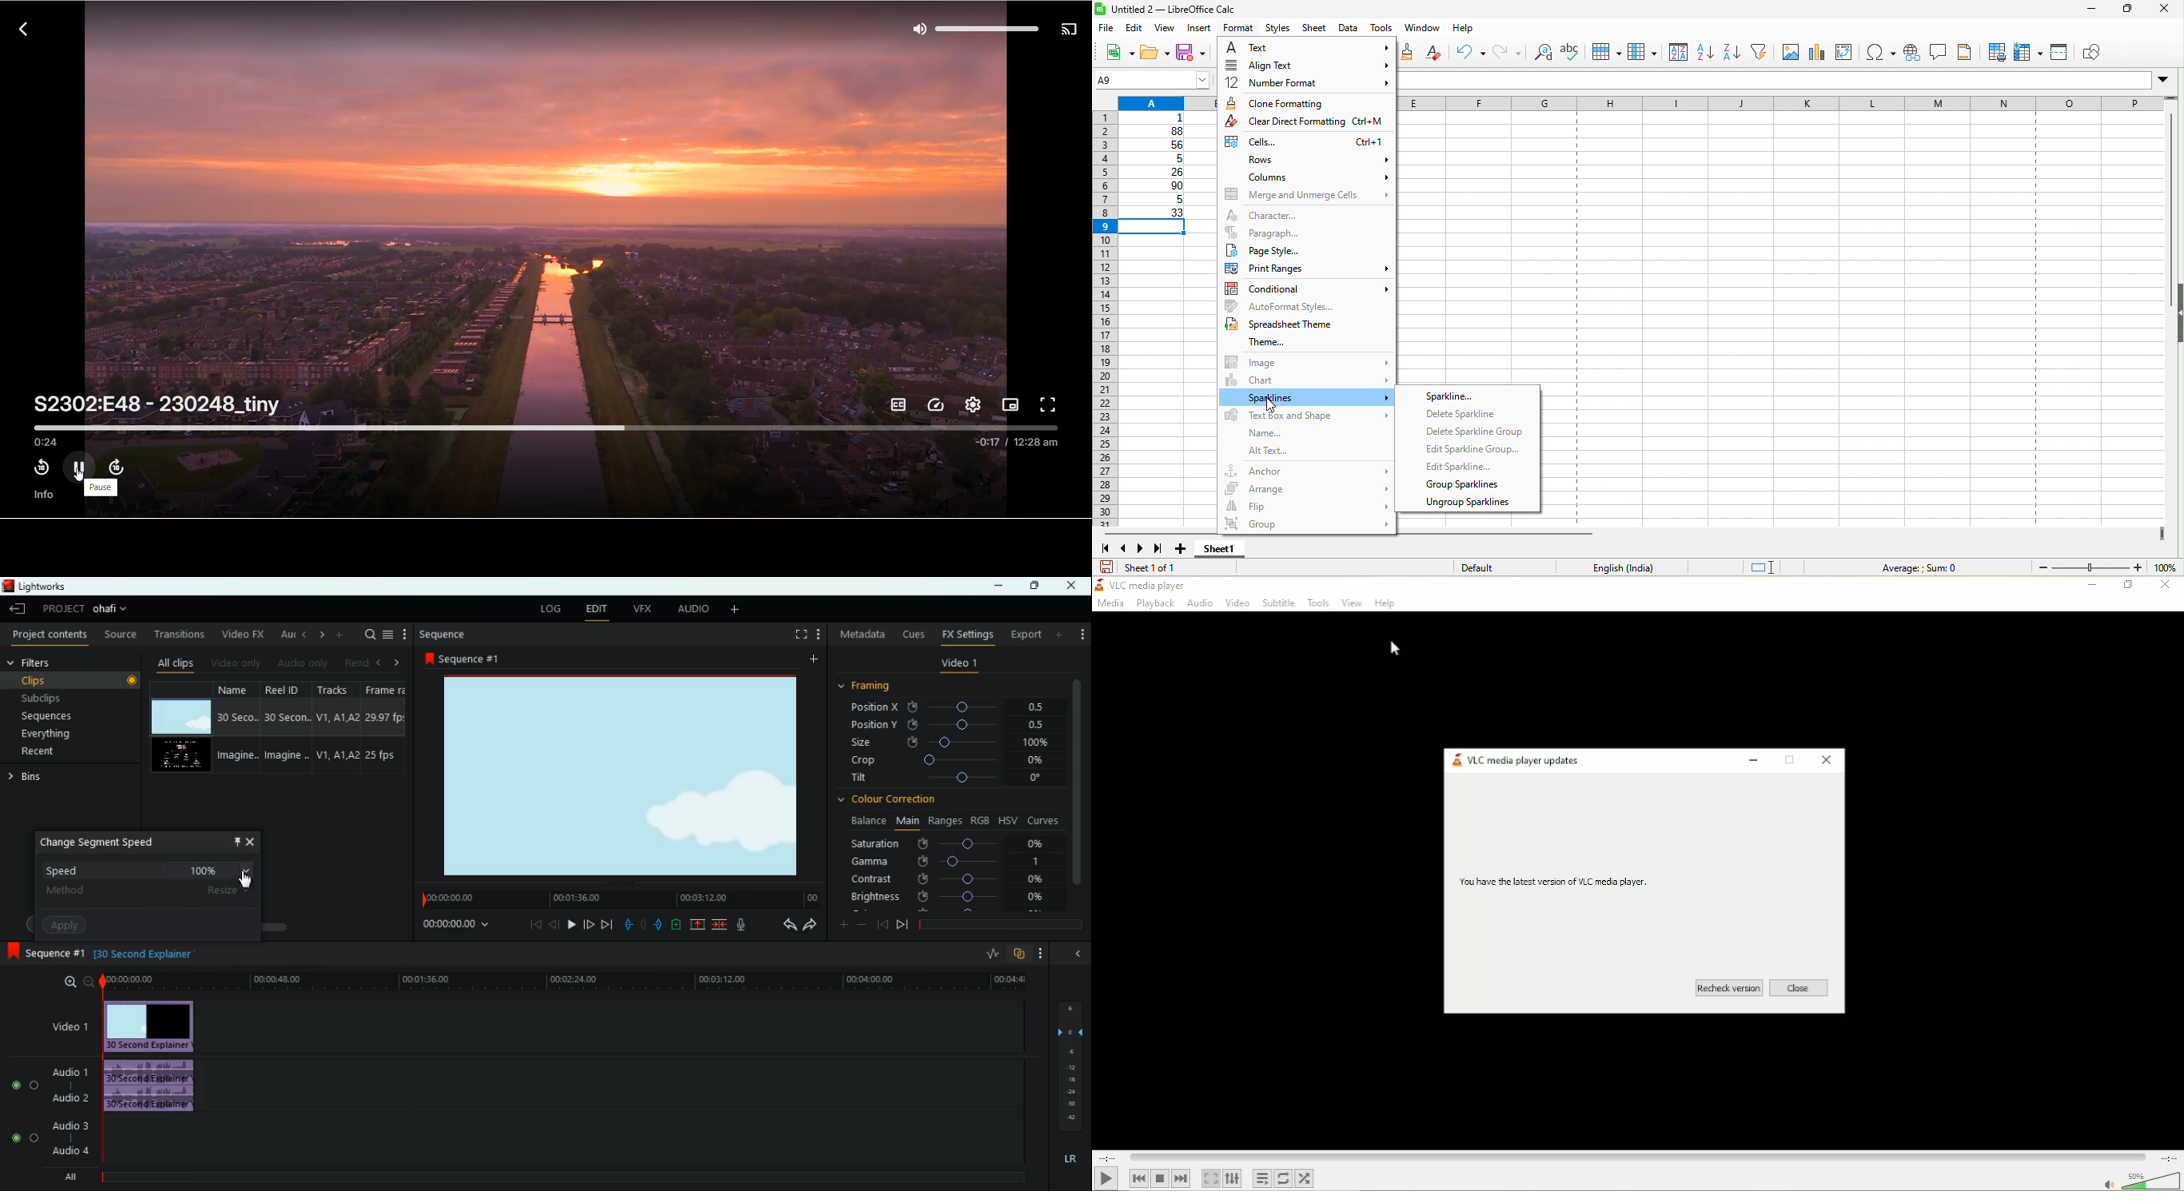  I want to click on timeline, so click(618, 898).